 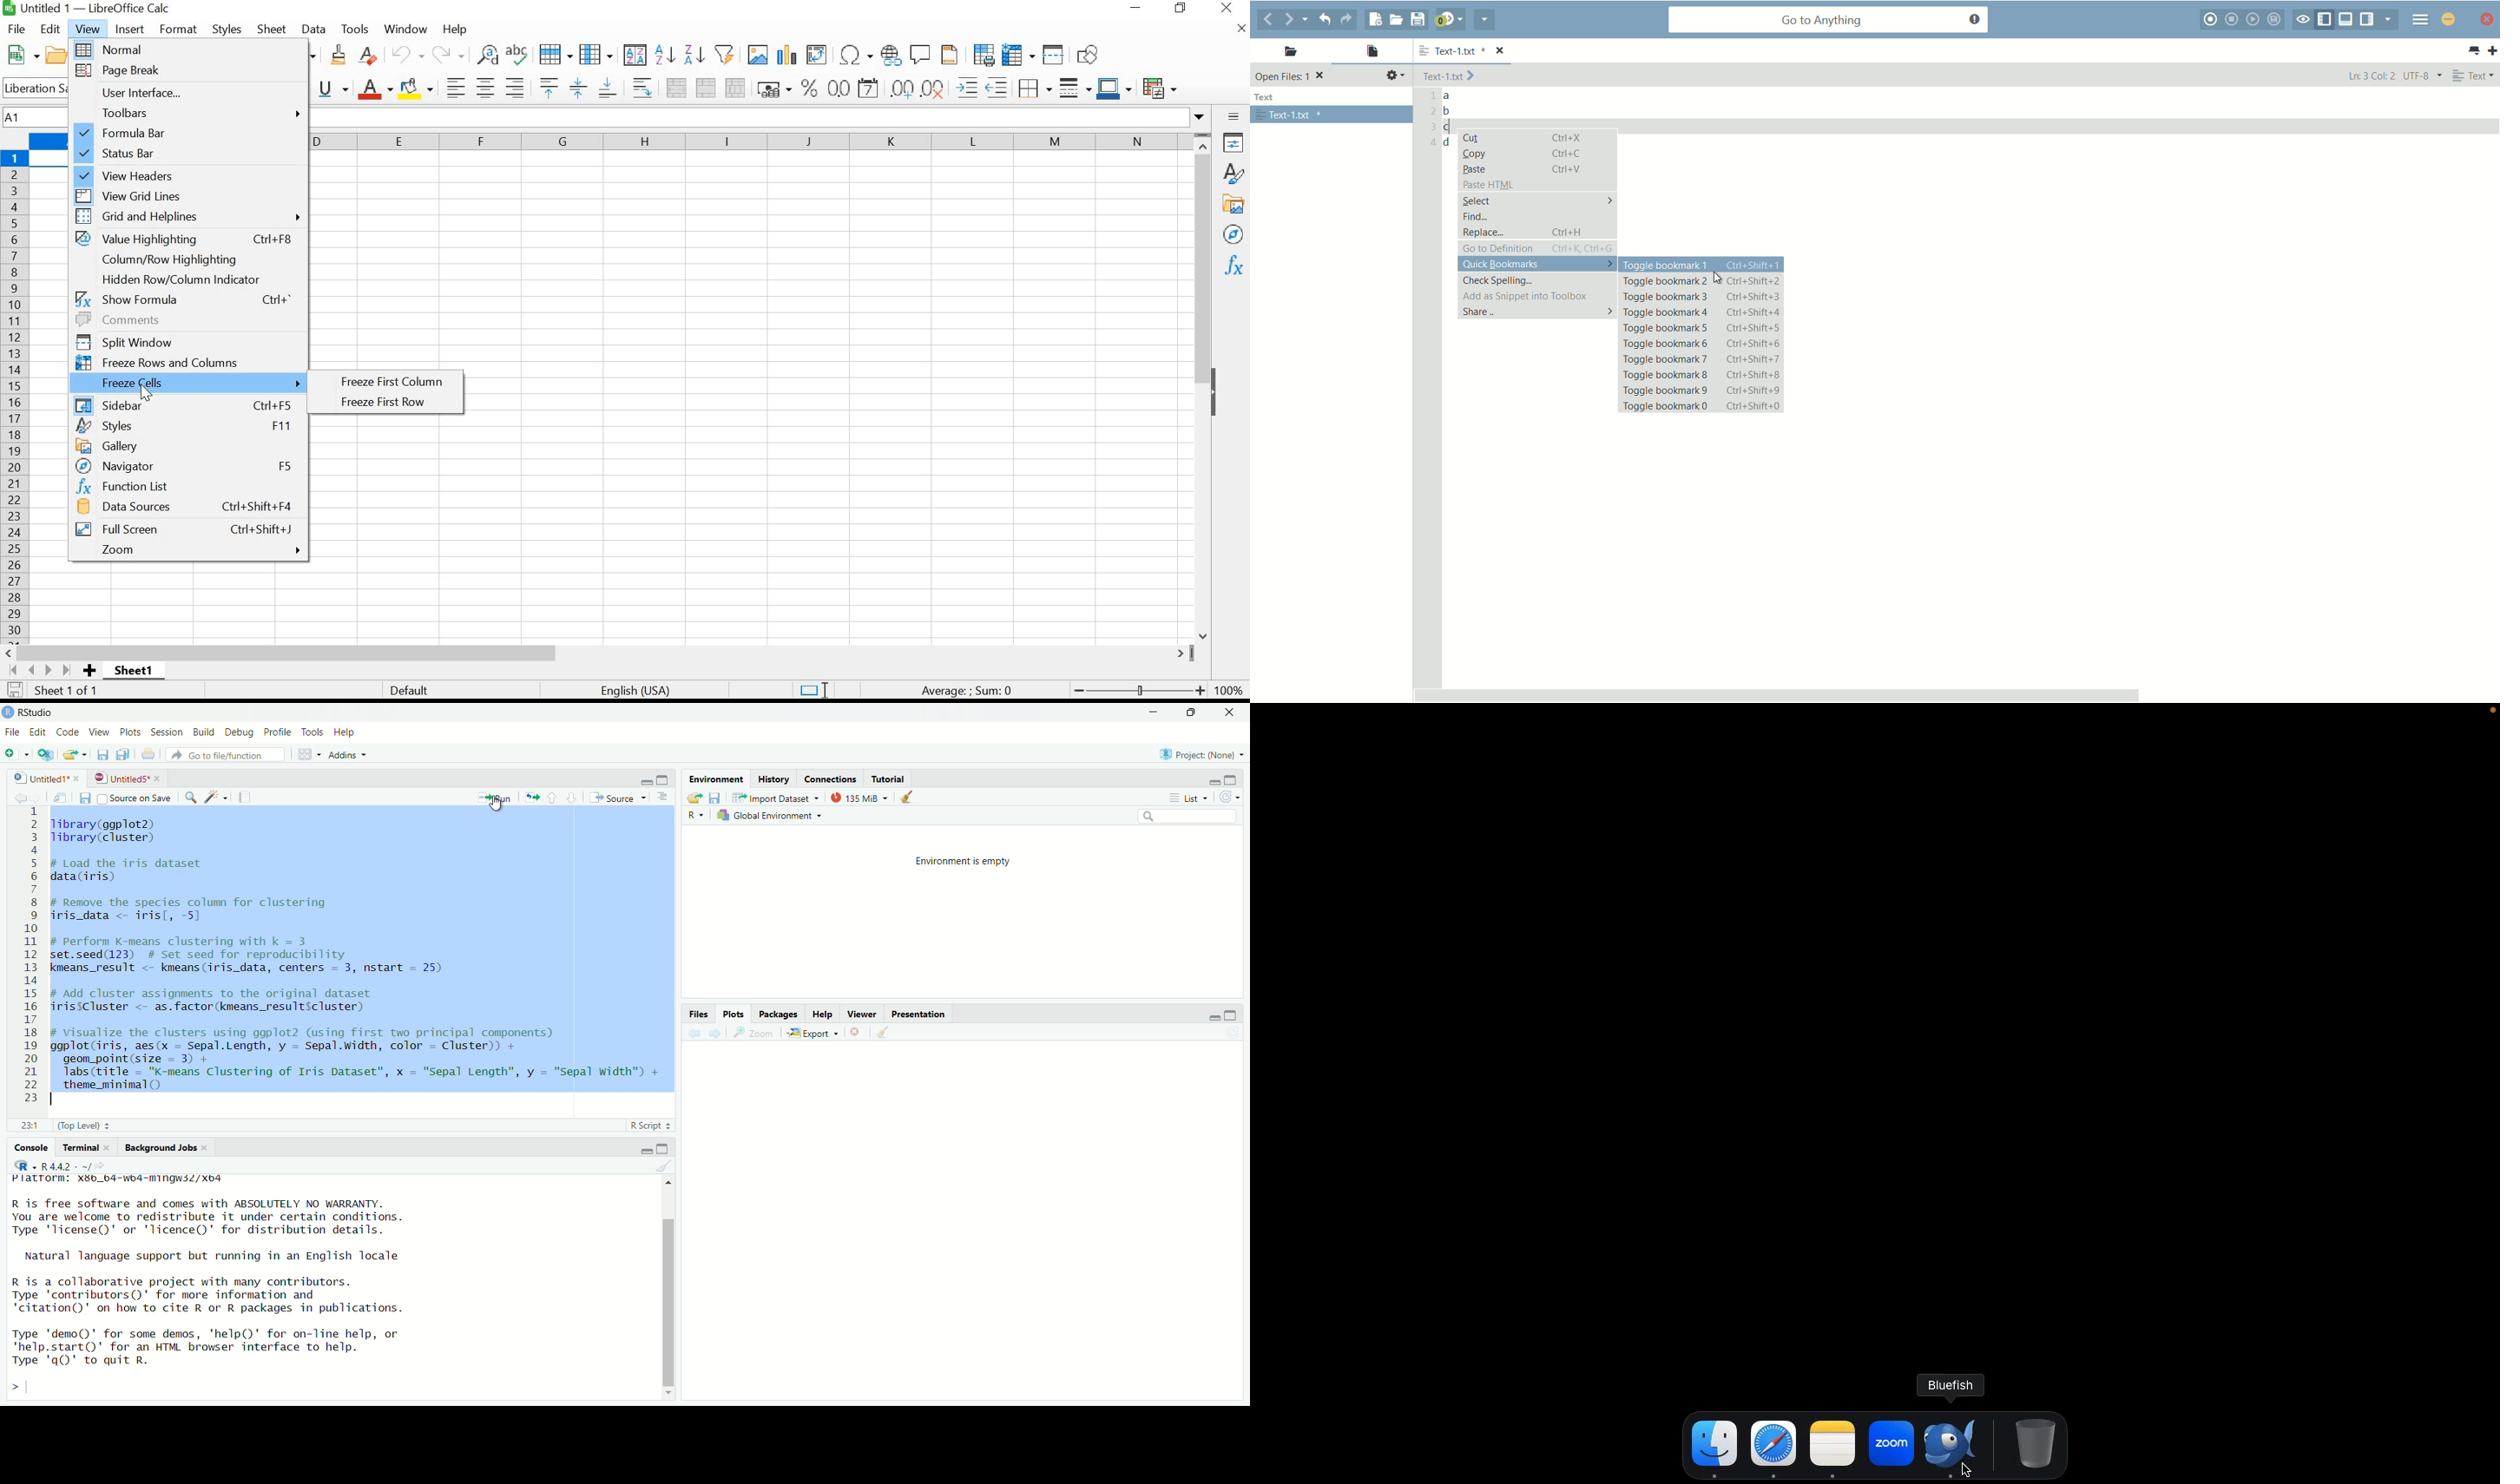 What do you see at coordinates (1234, 204) in the screenshot?
I see `GALLERY` at bounding box center [1234, 204].